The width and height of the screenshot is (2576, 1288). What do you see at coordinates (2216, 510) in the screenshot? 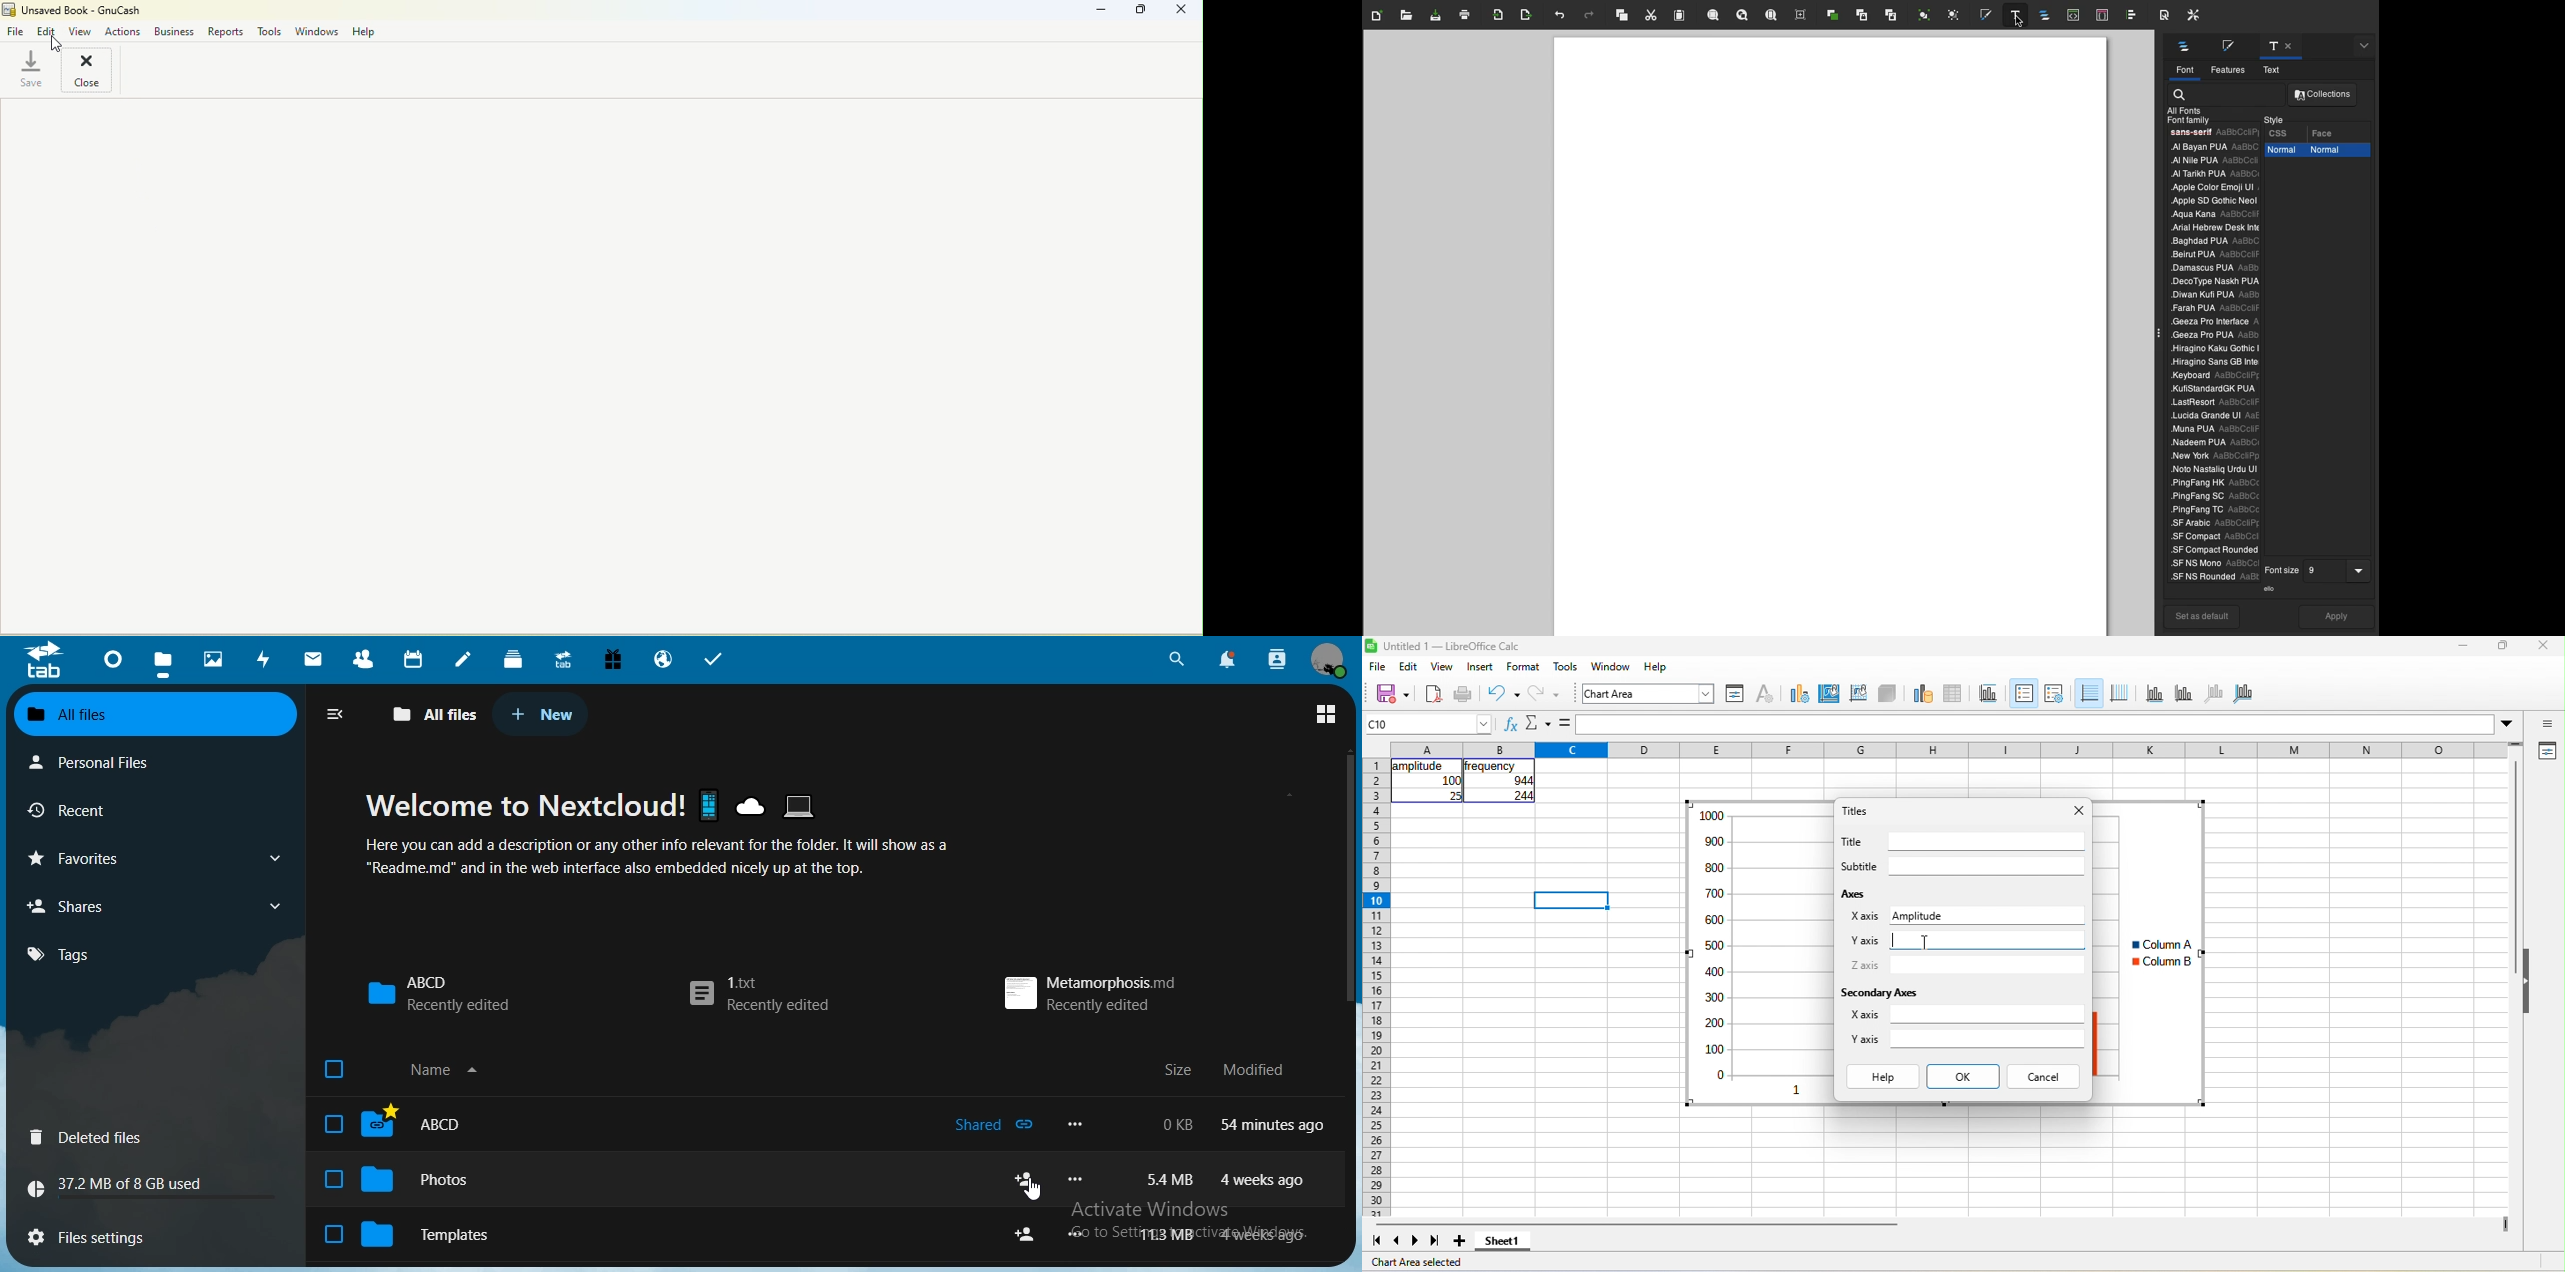
I see `.PingFang TC` at bounding box center [2216, 510].